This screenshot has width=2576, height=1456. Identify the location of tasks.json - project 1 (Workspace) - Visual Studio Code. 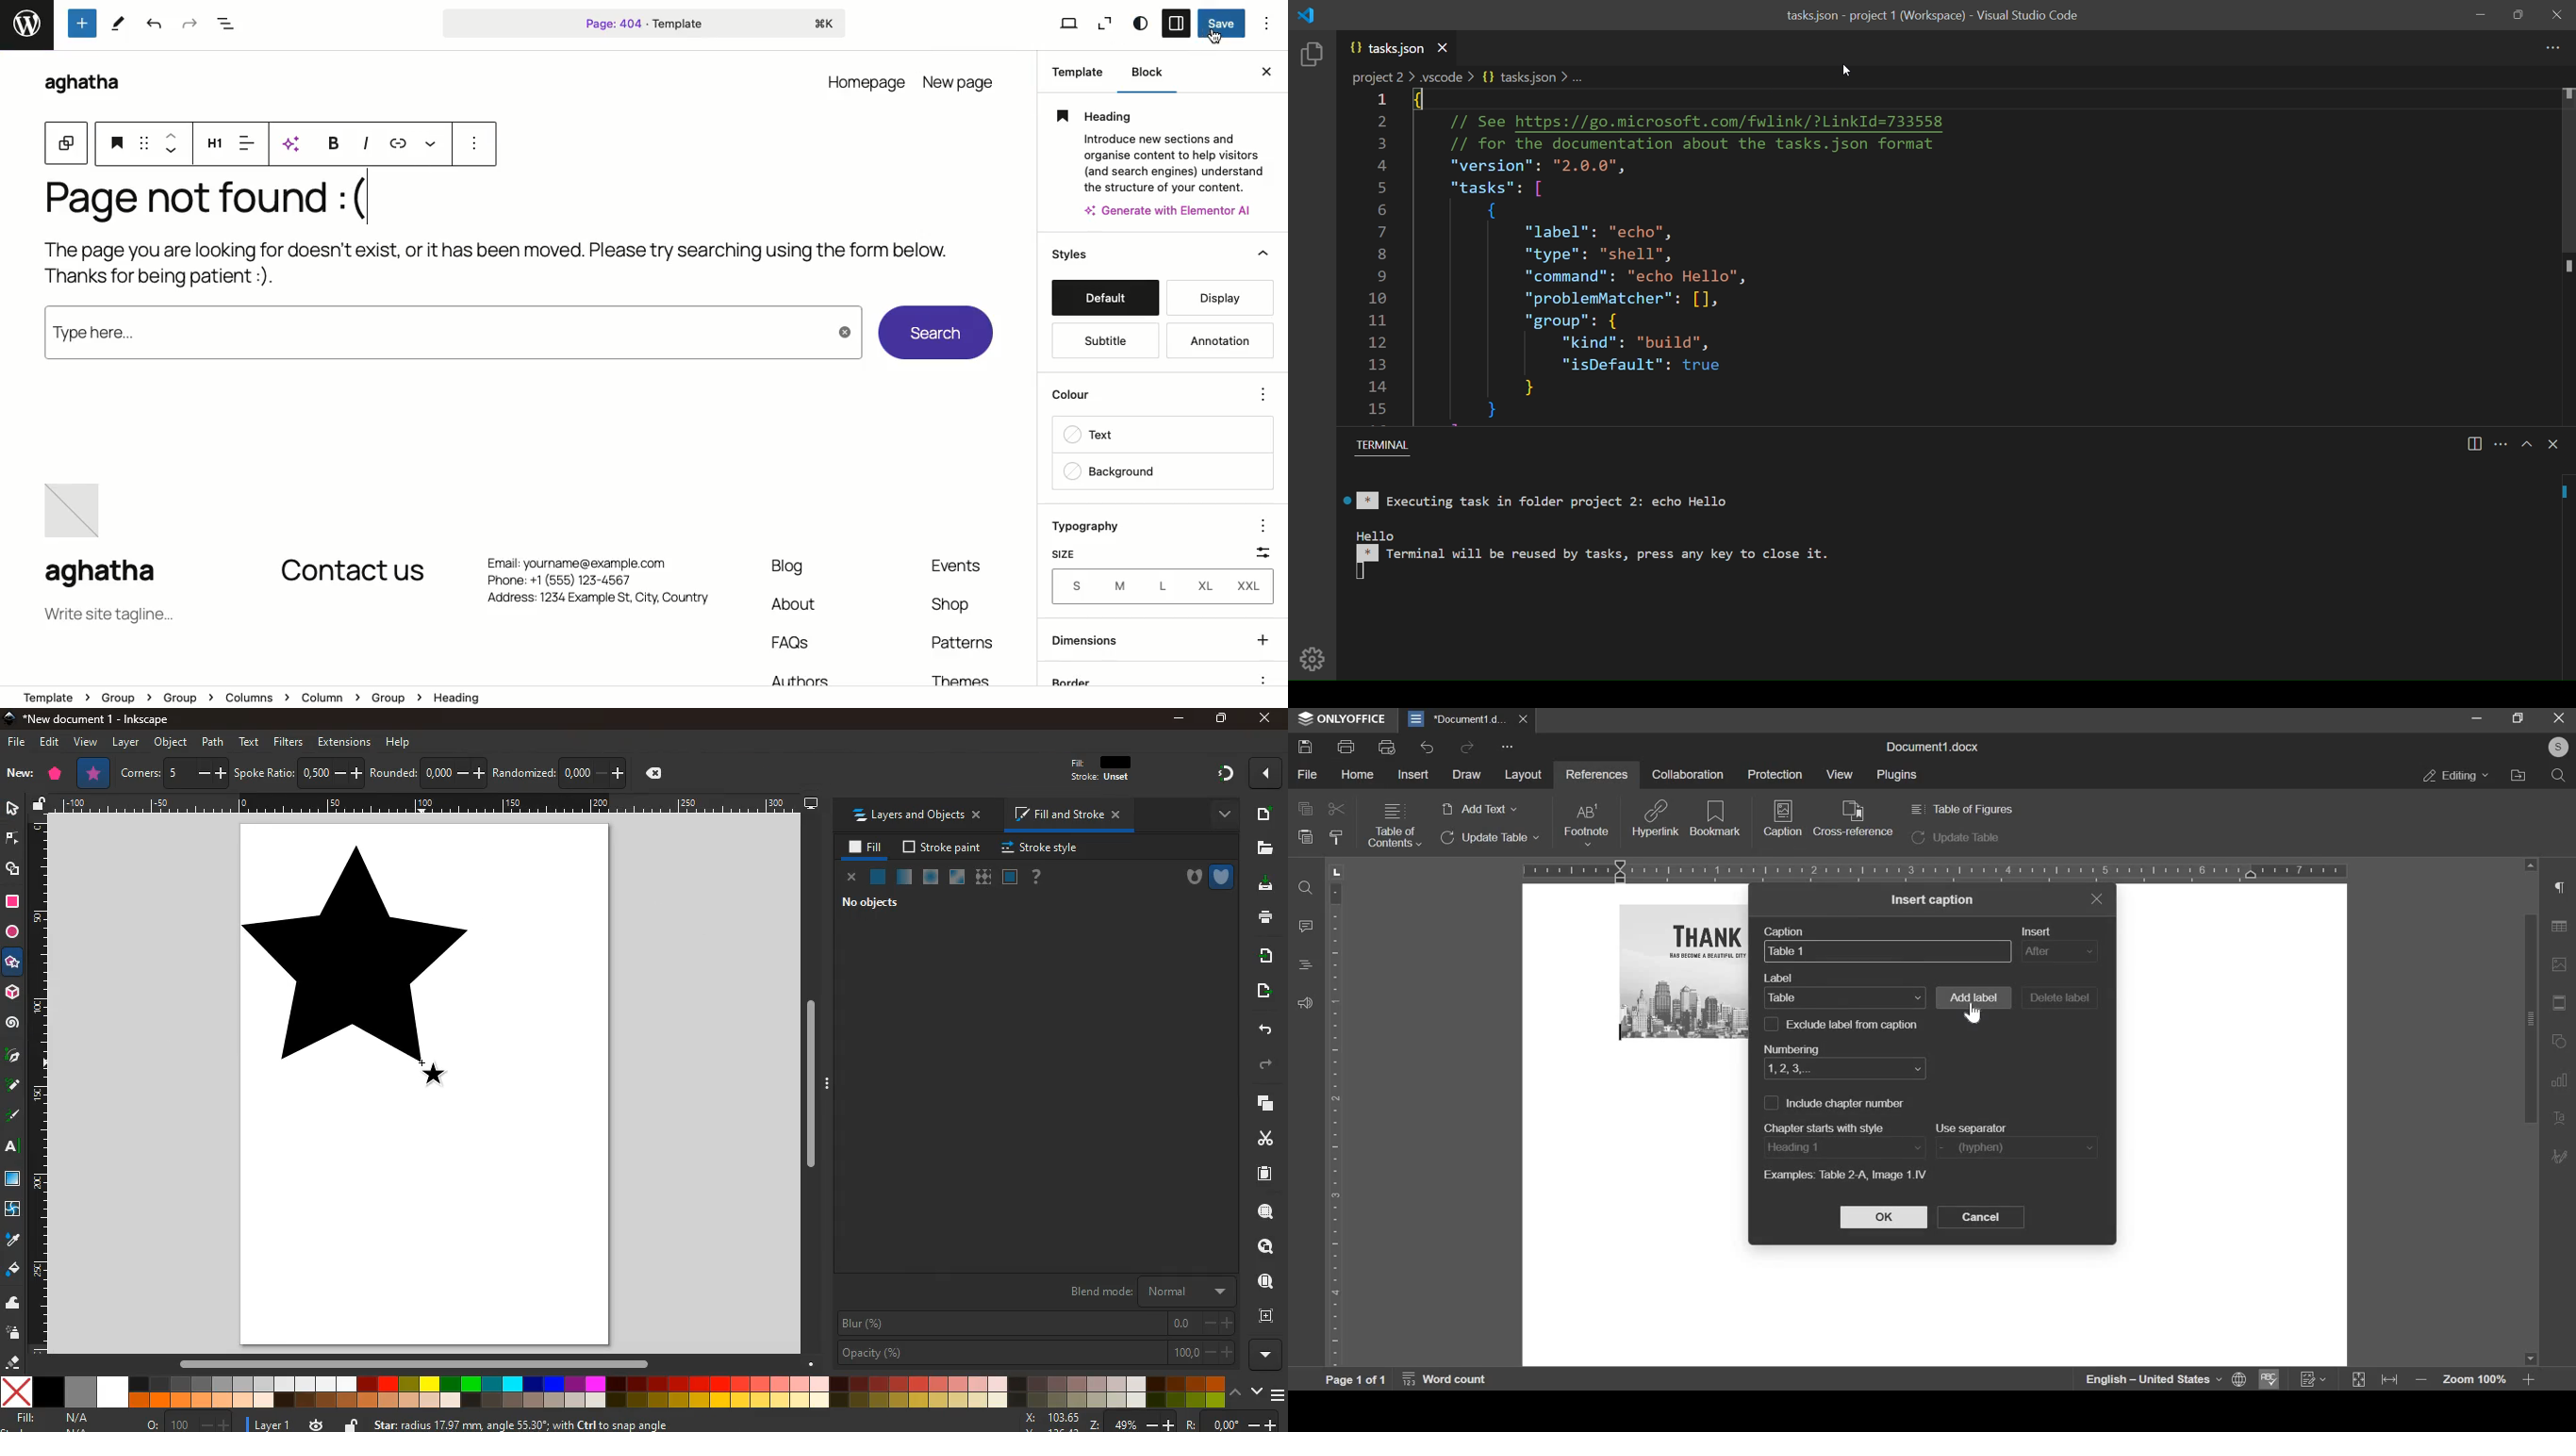
(1924, 19).